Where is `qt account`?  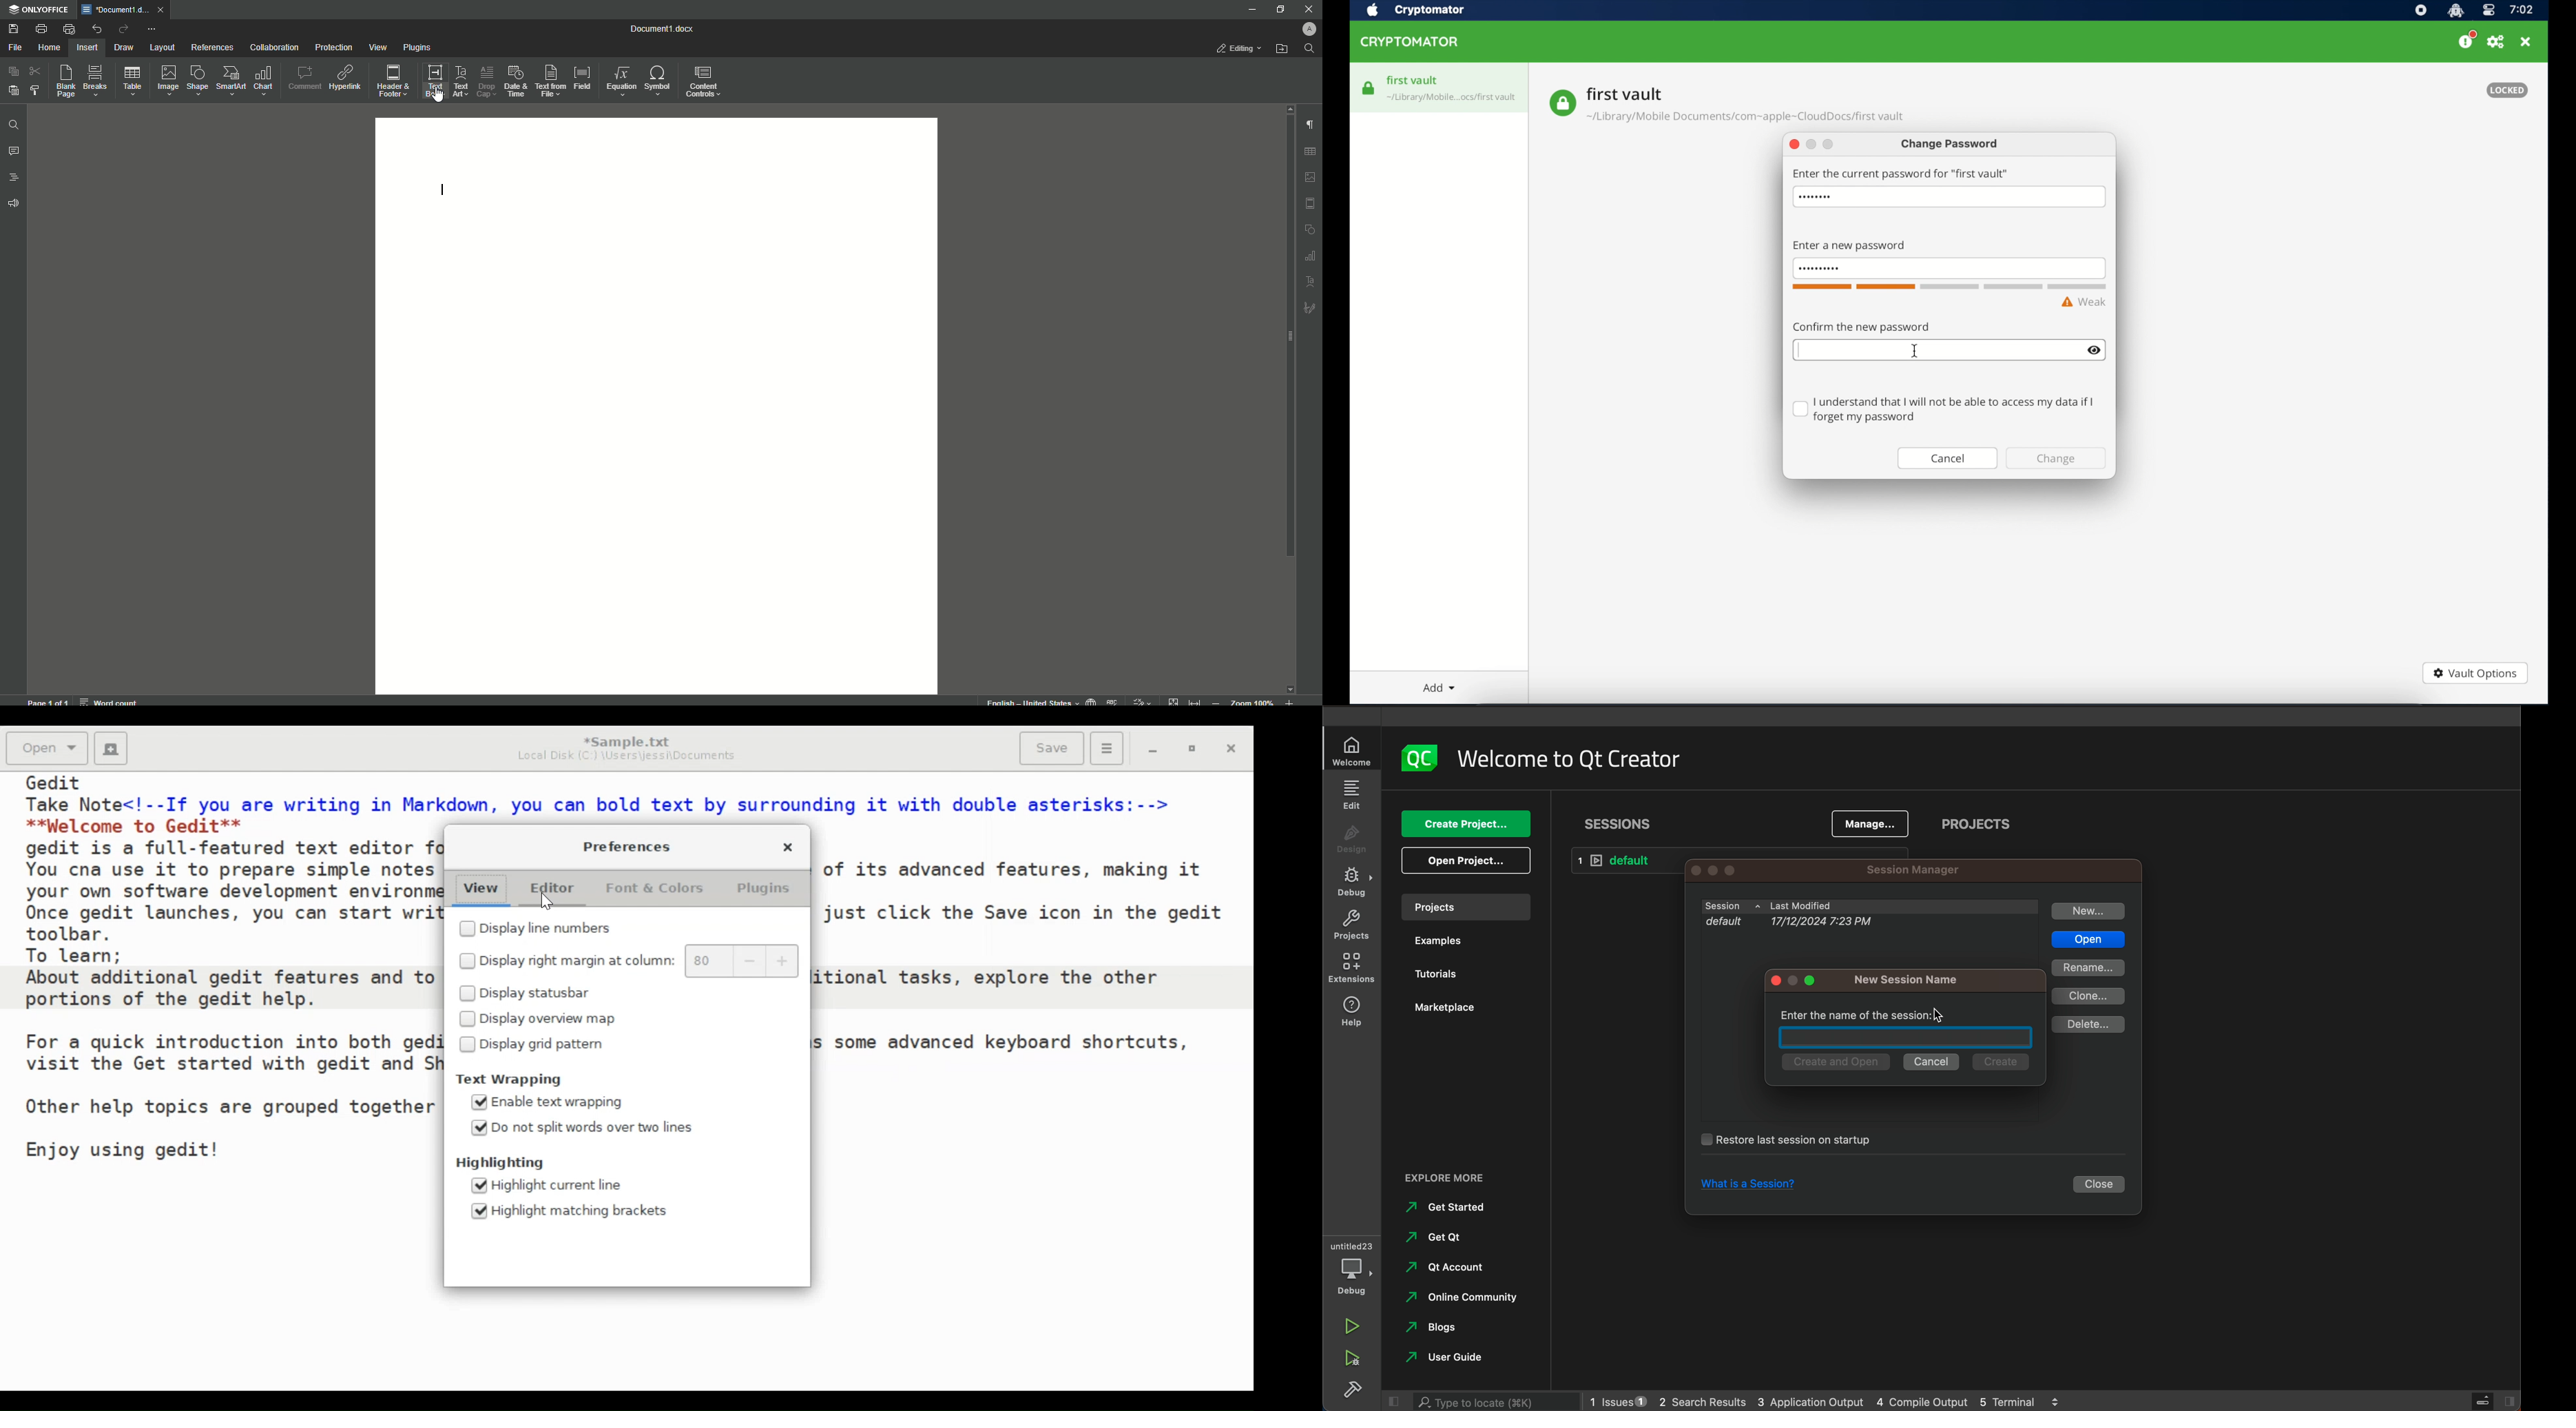 qt account is located at coordinates (1460, 1269).